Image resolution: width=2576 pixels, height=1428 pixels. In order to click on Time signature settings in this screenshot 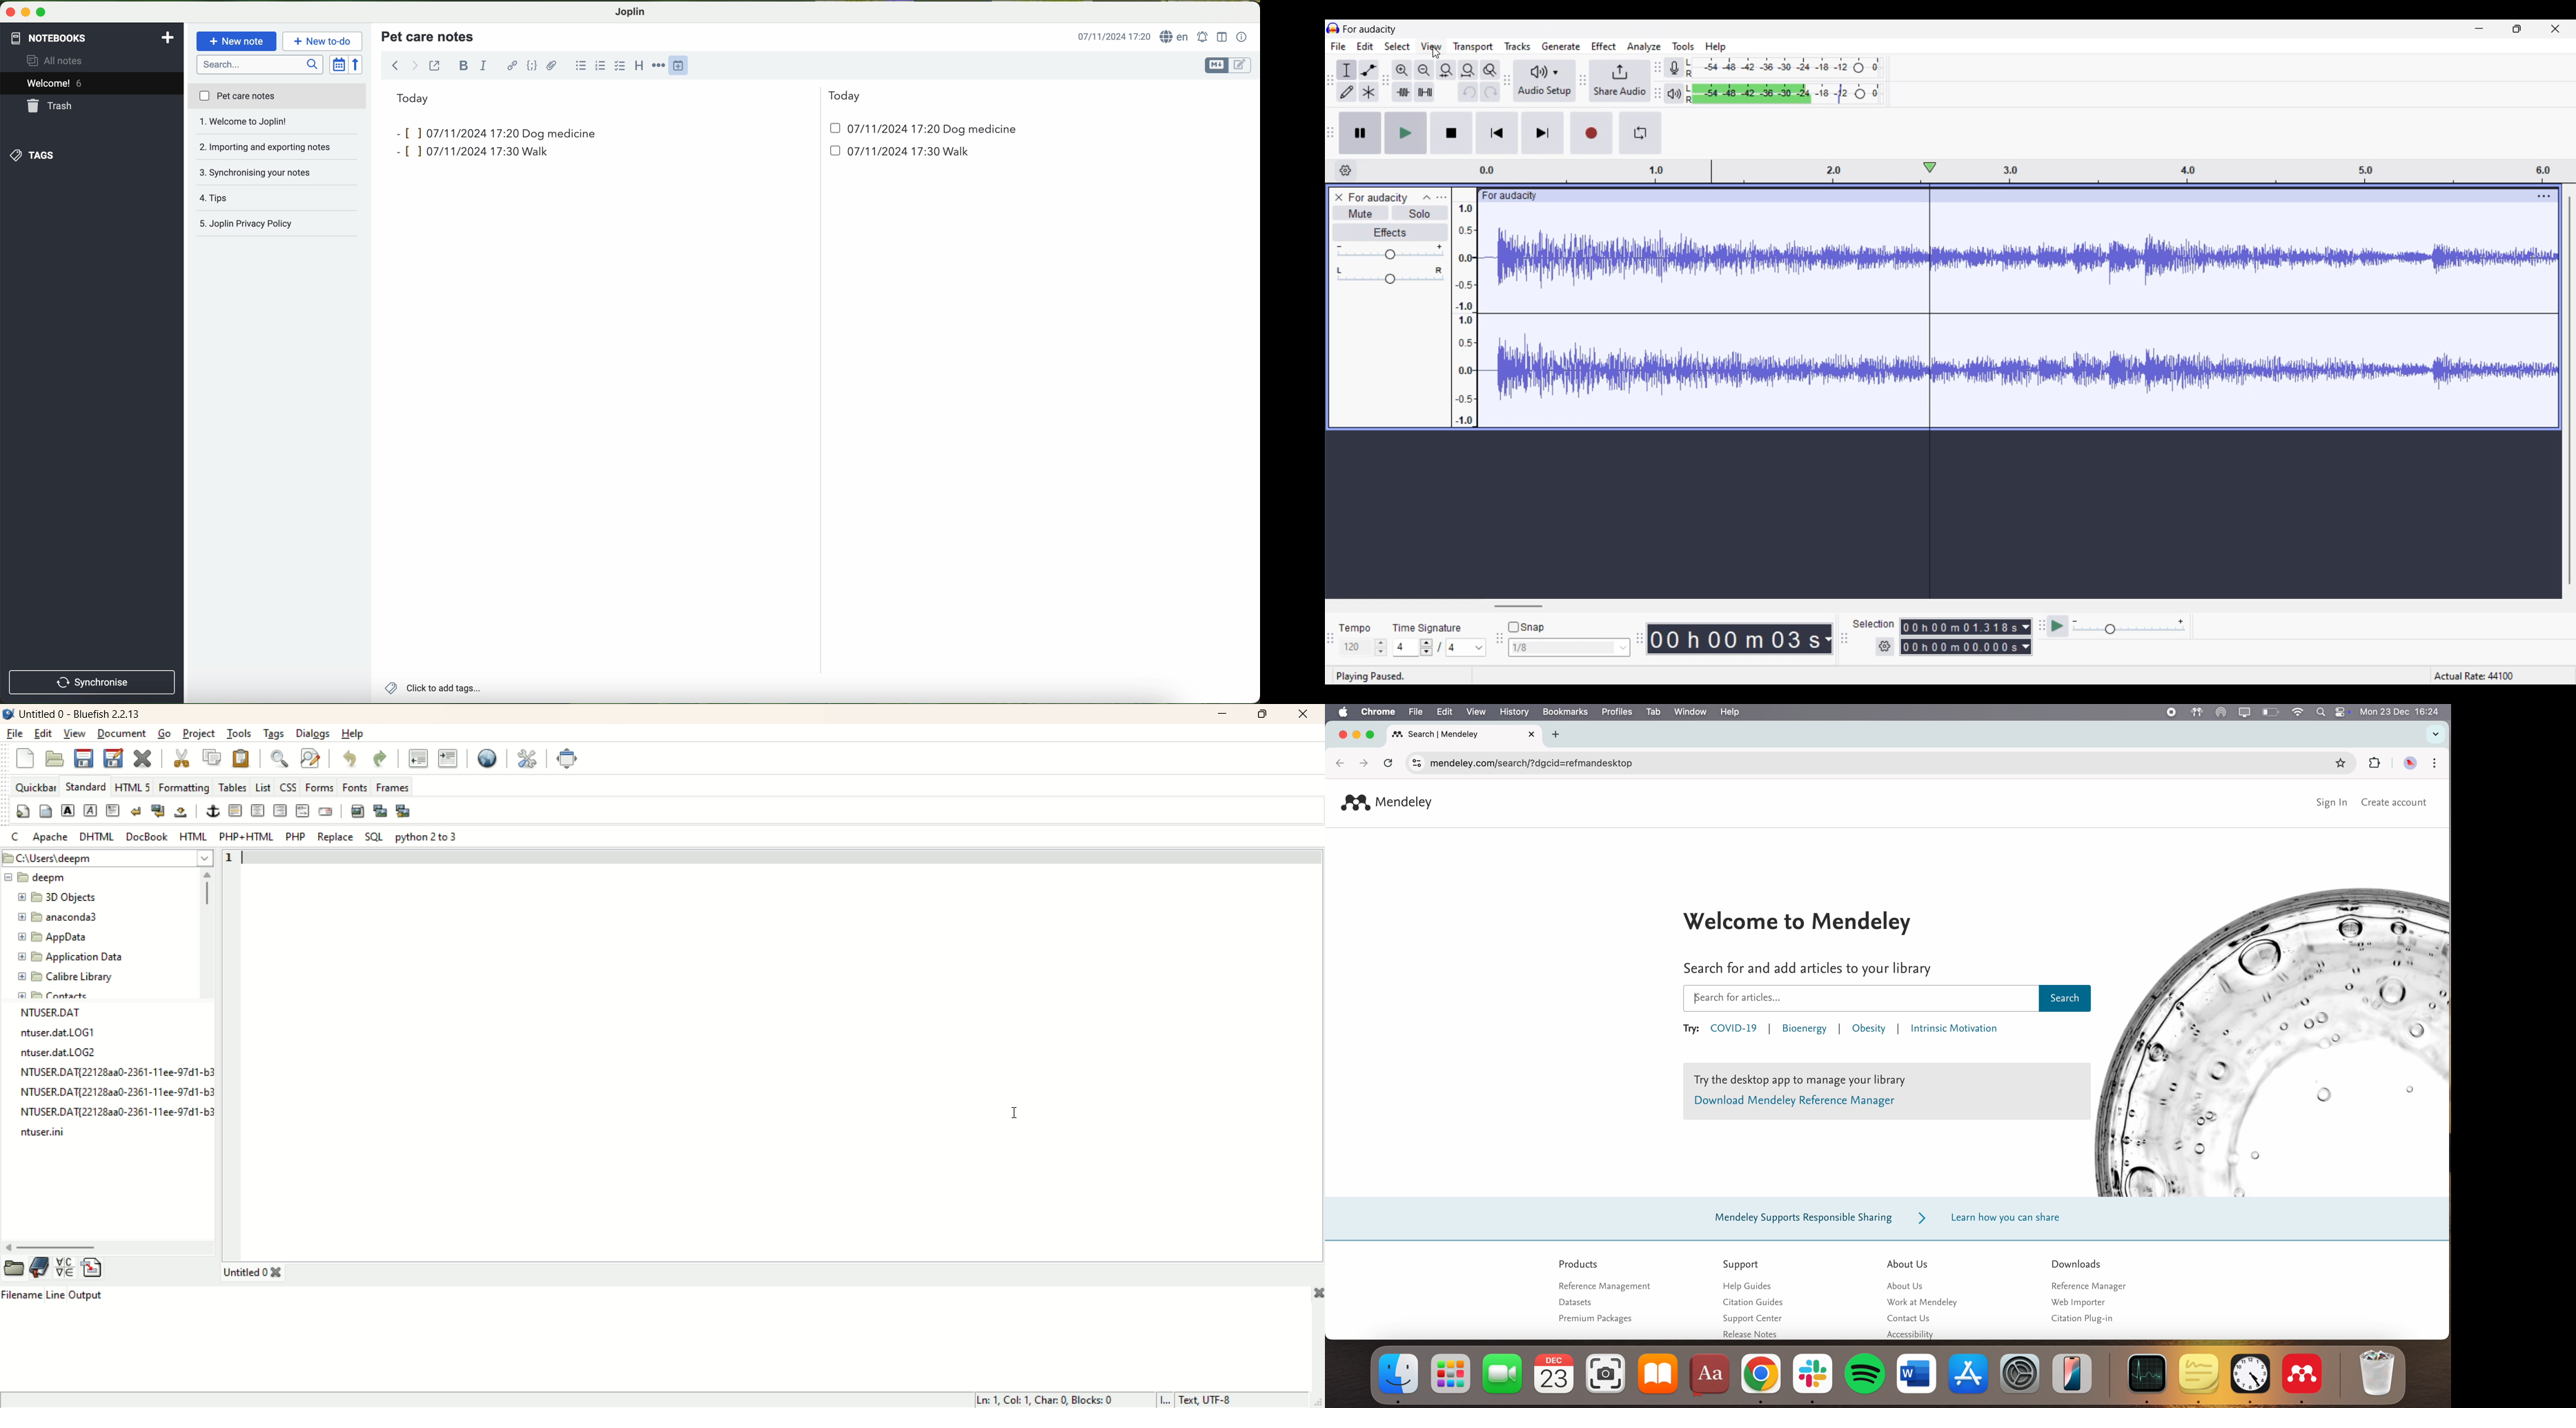, I will do `click(1440, 647)`.